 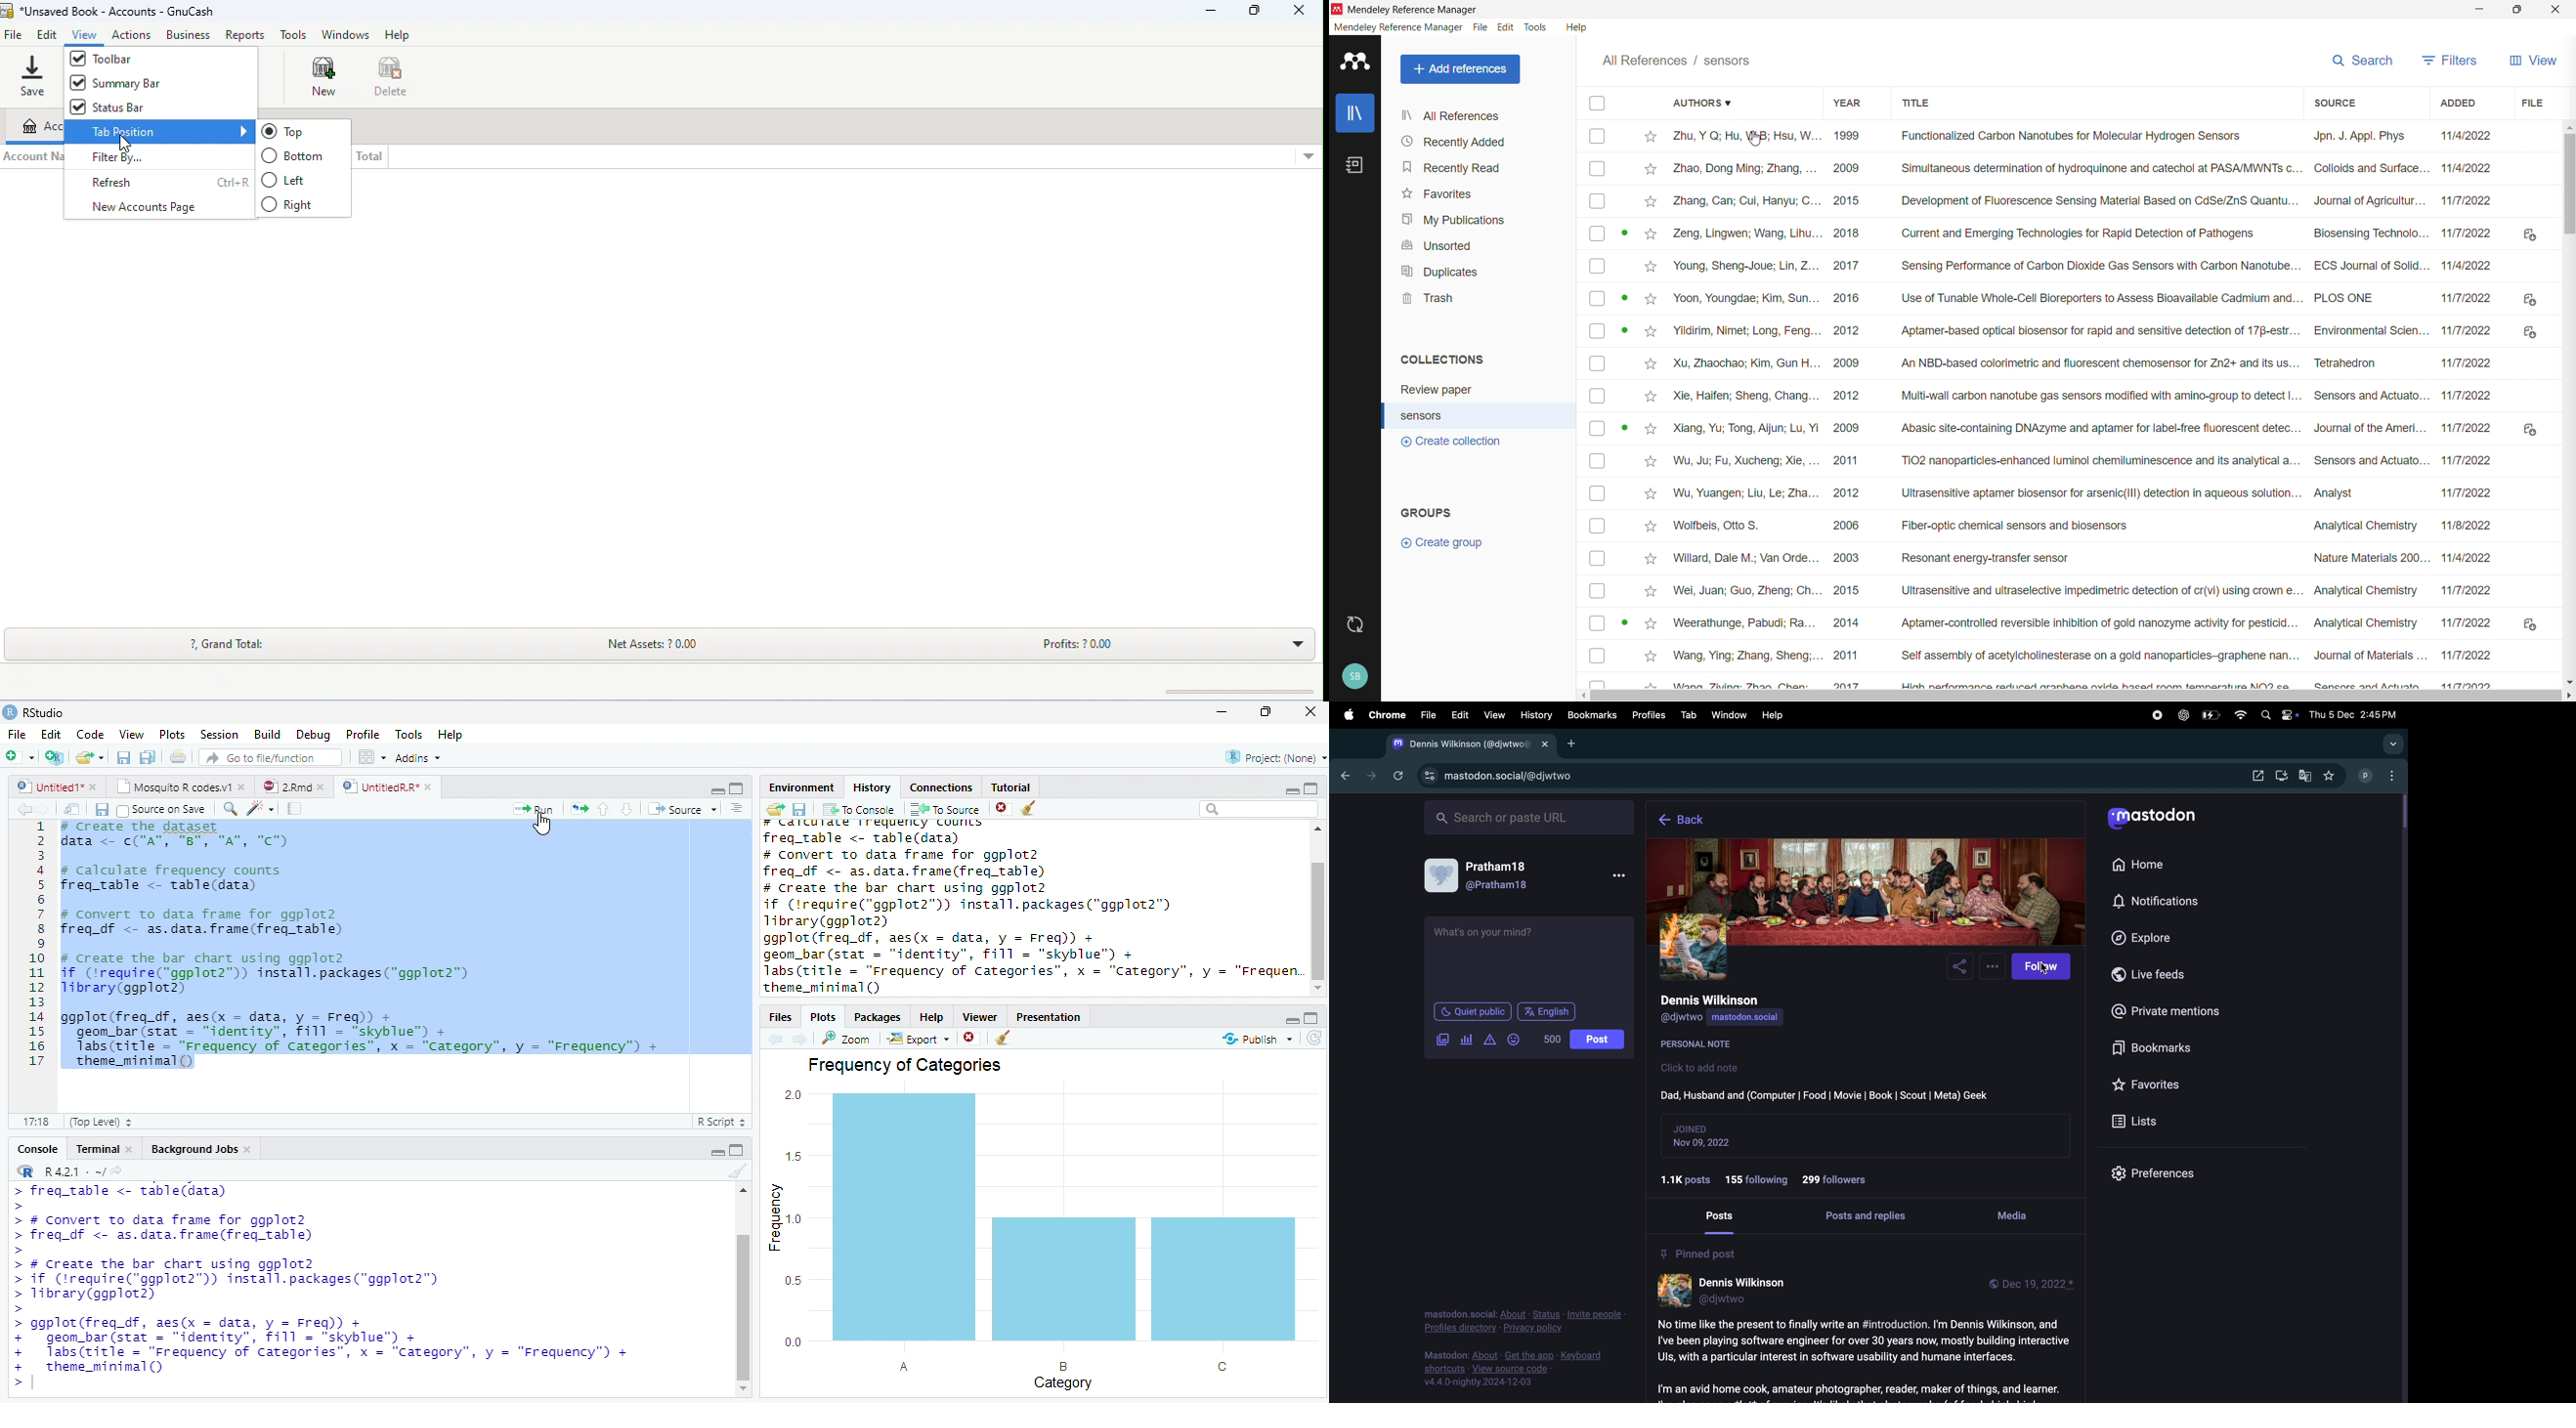 I want to click on Scroll left , so click(x=1582, y=696).